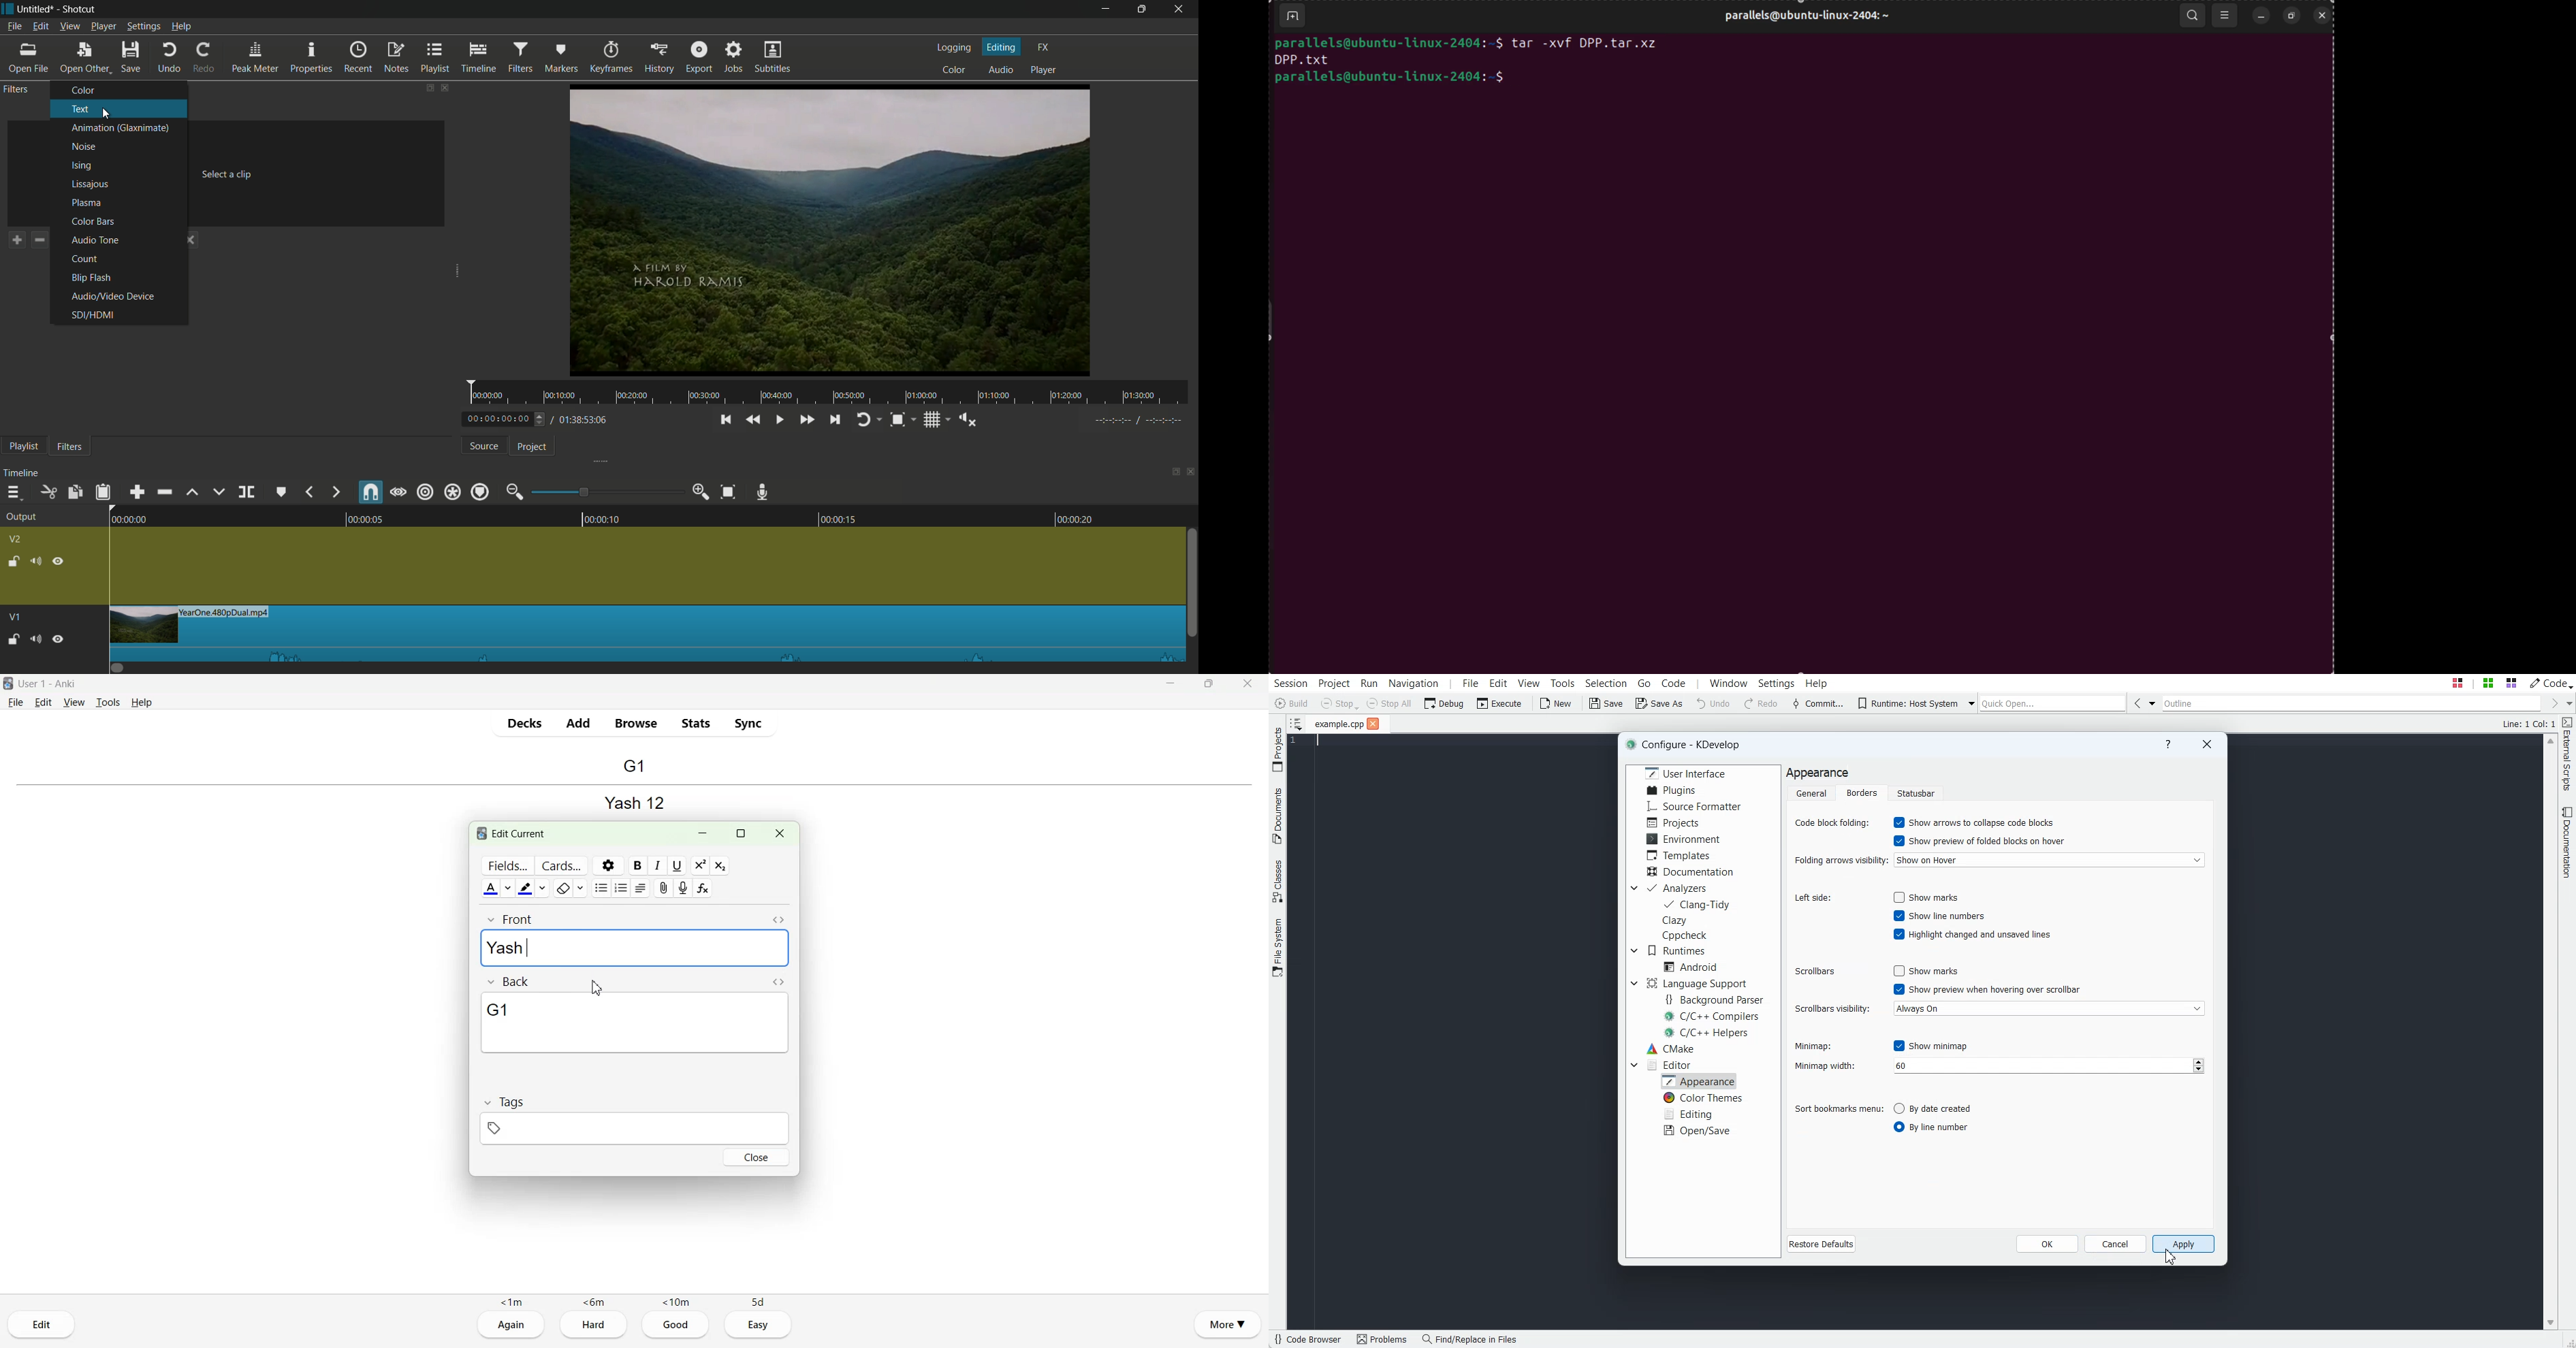 The width and height of the screenshot is (2576, 1372). Describe the element at coordinates (13, 639) in the screenshot. I see `Unlock` at that location.